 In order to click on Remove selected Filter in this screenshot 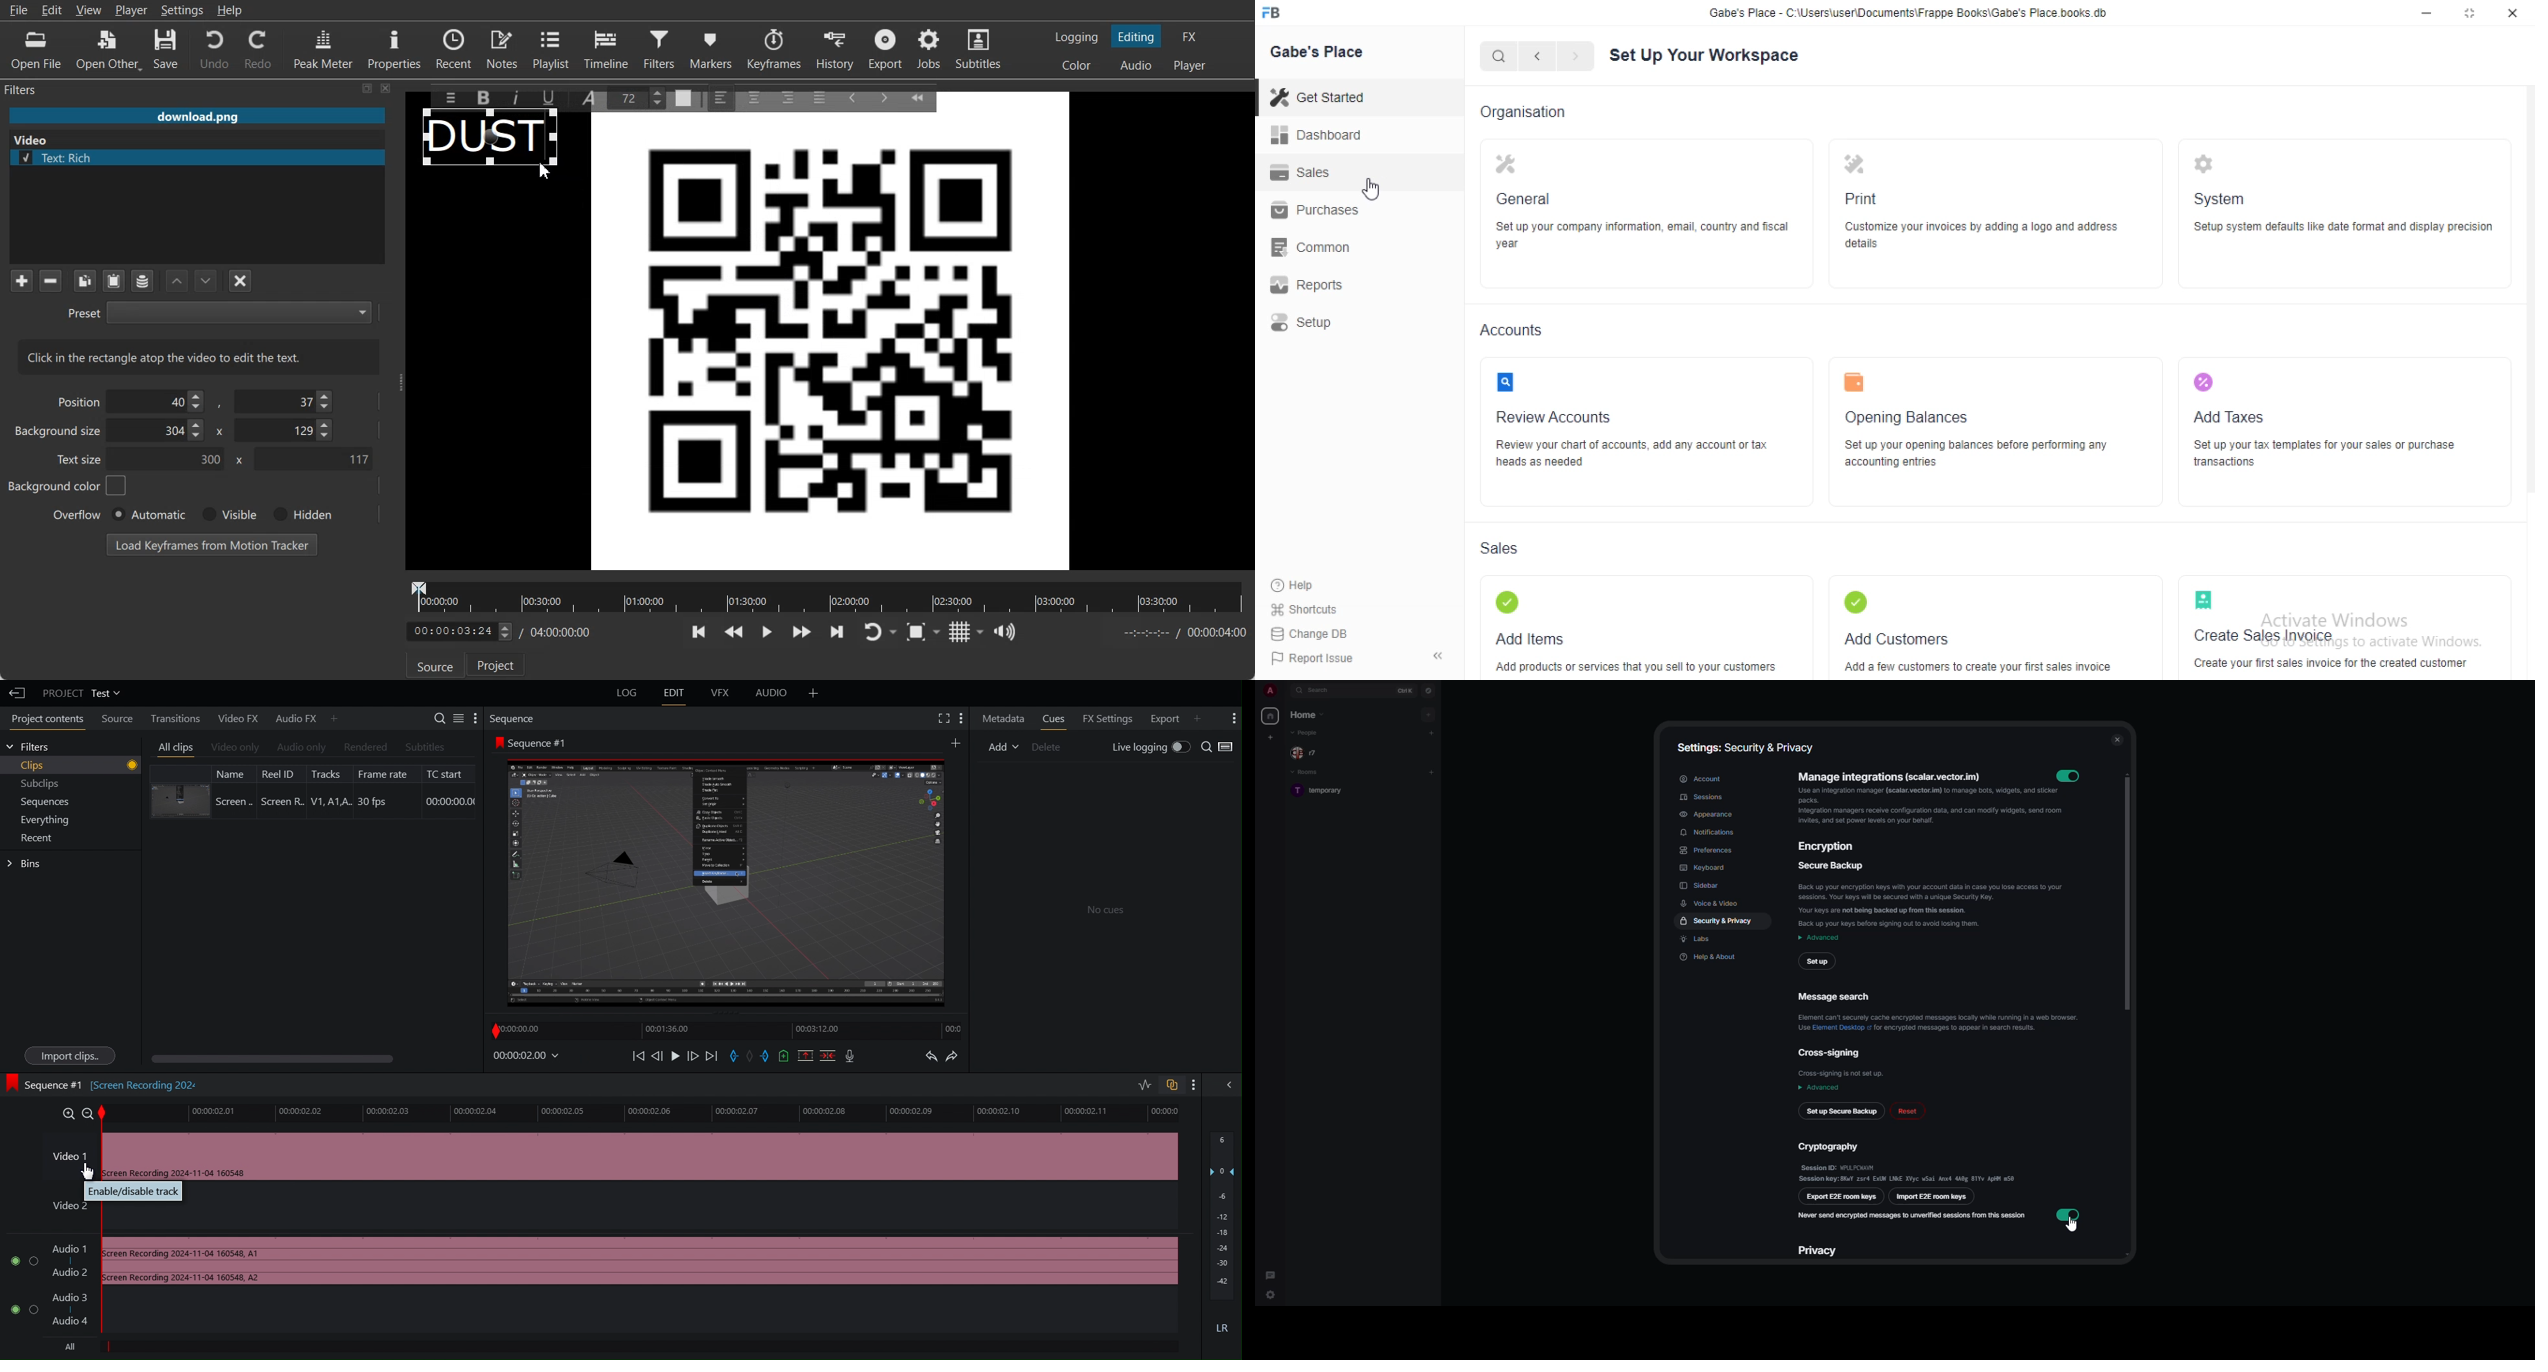, I will do `click(50, 280)`.